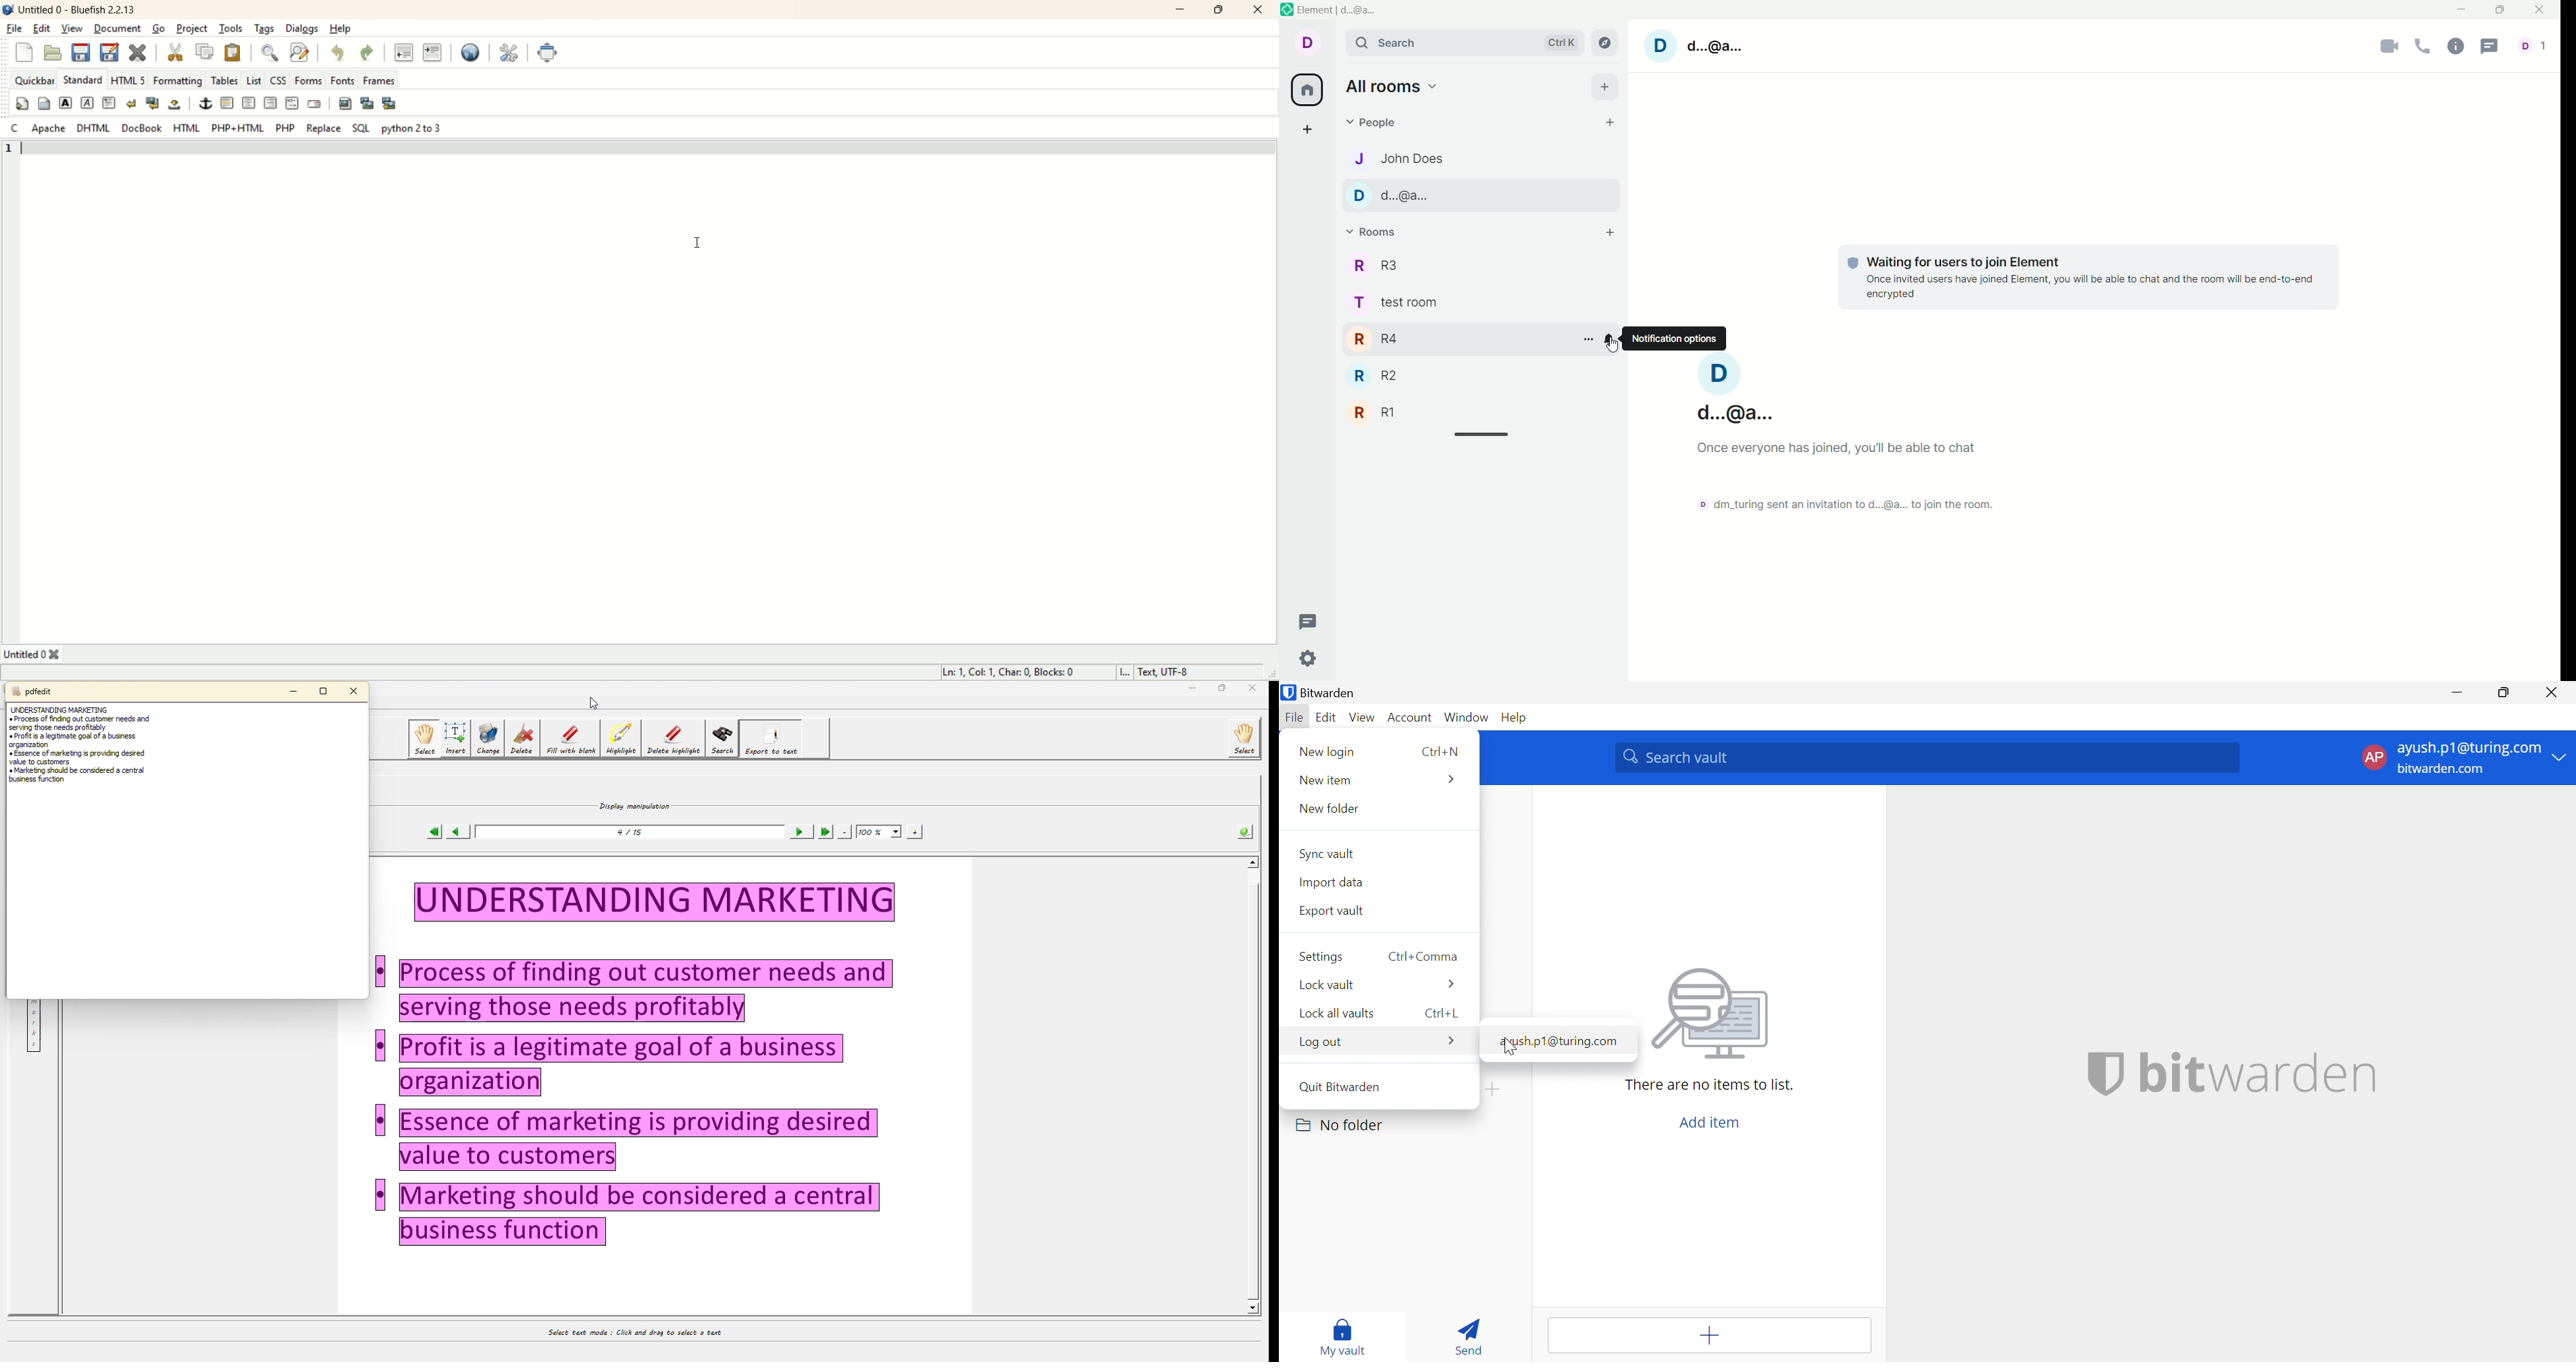 The width and height of the screenshot is (2576, 1372). I want to click on center, so click(249, 103).